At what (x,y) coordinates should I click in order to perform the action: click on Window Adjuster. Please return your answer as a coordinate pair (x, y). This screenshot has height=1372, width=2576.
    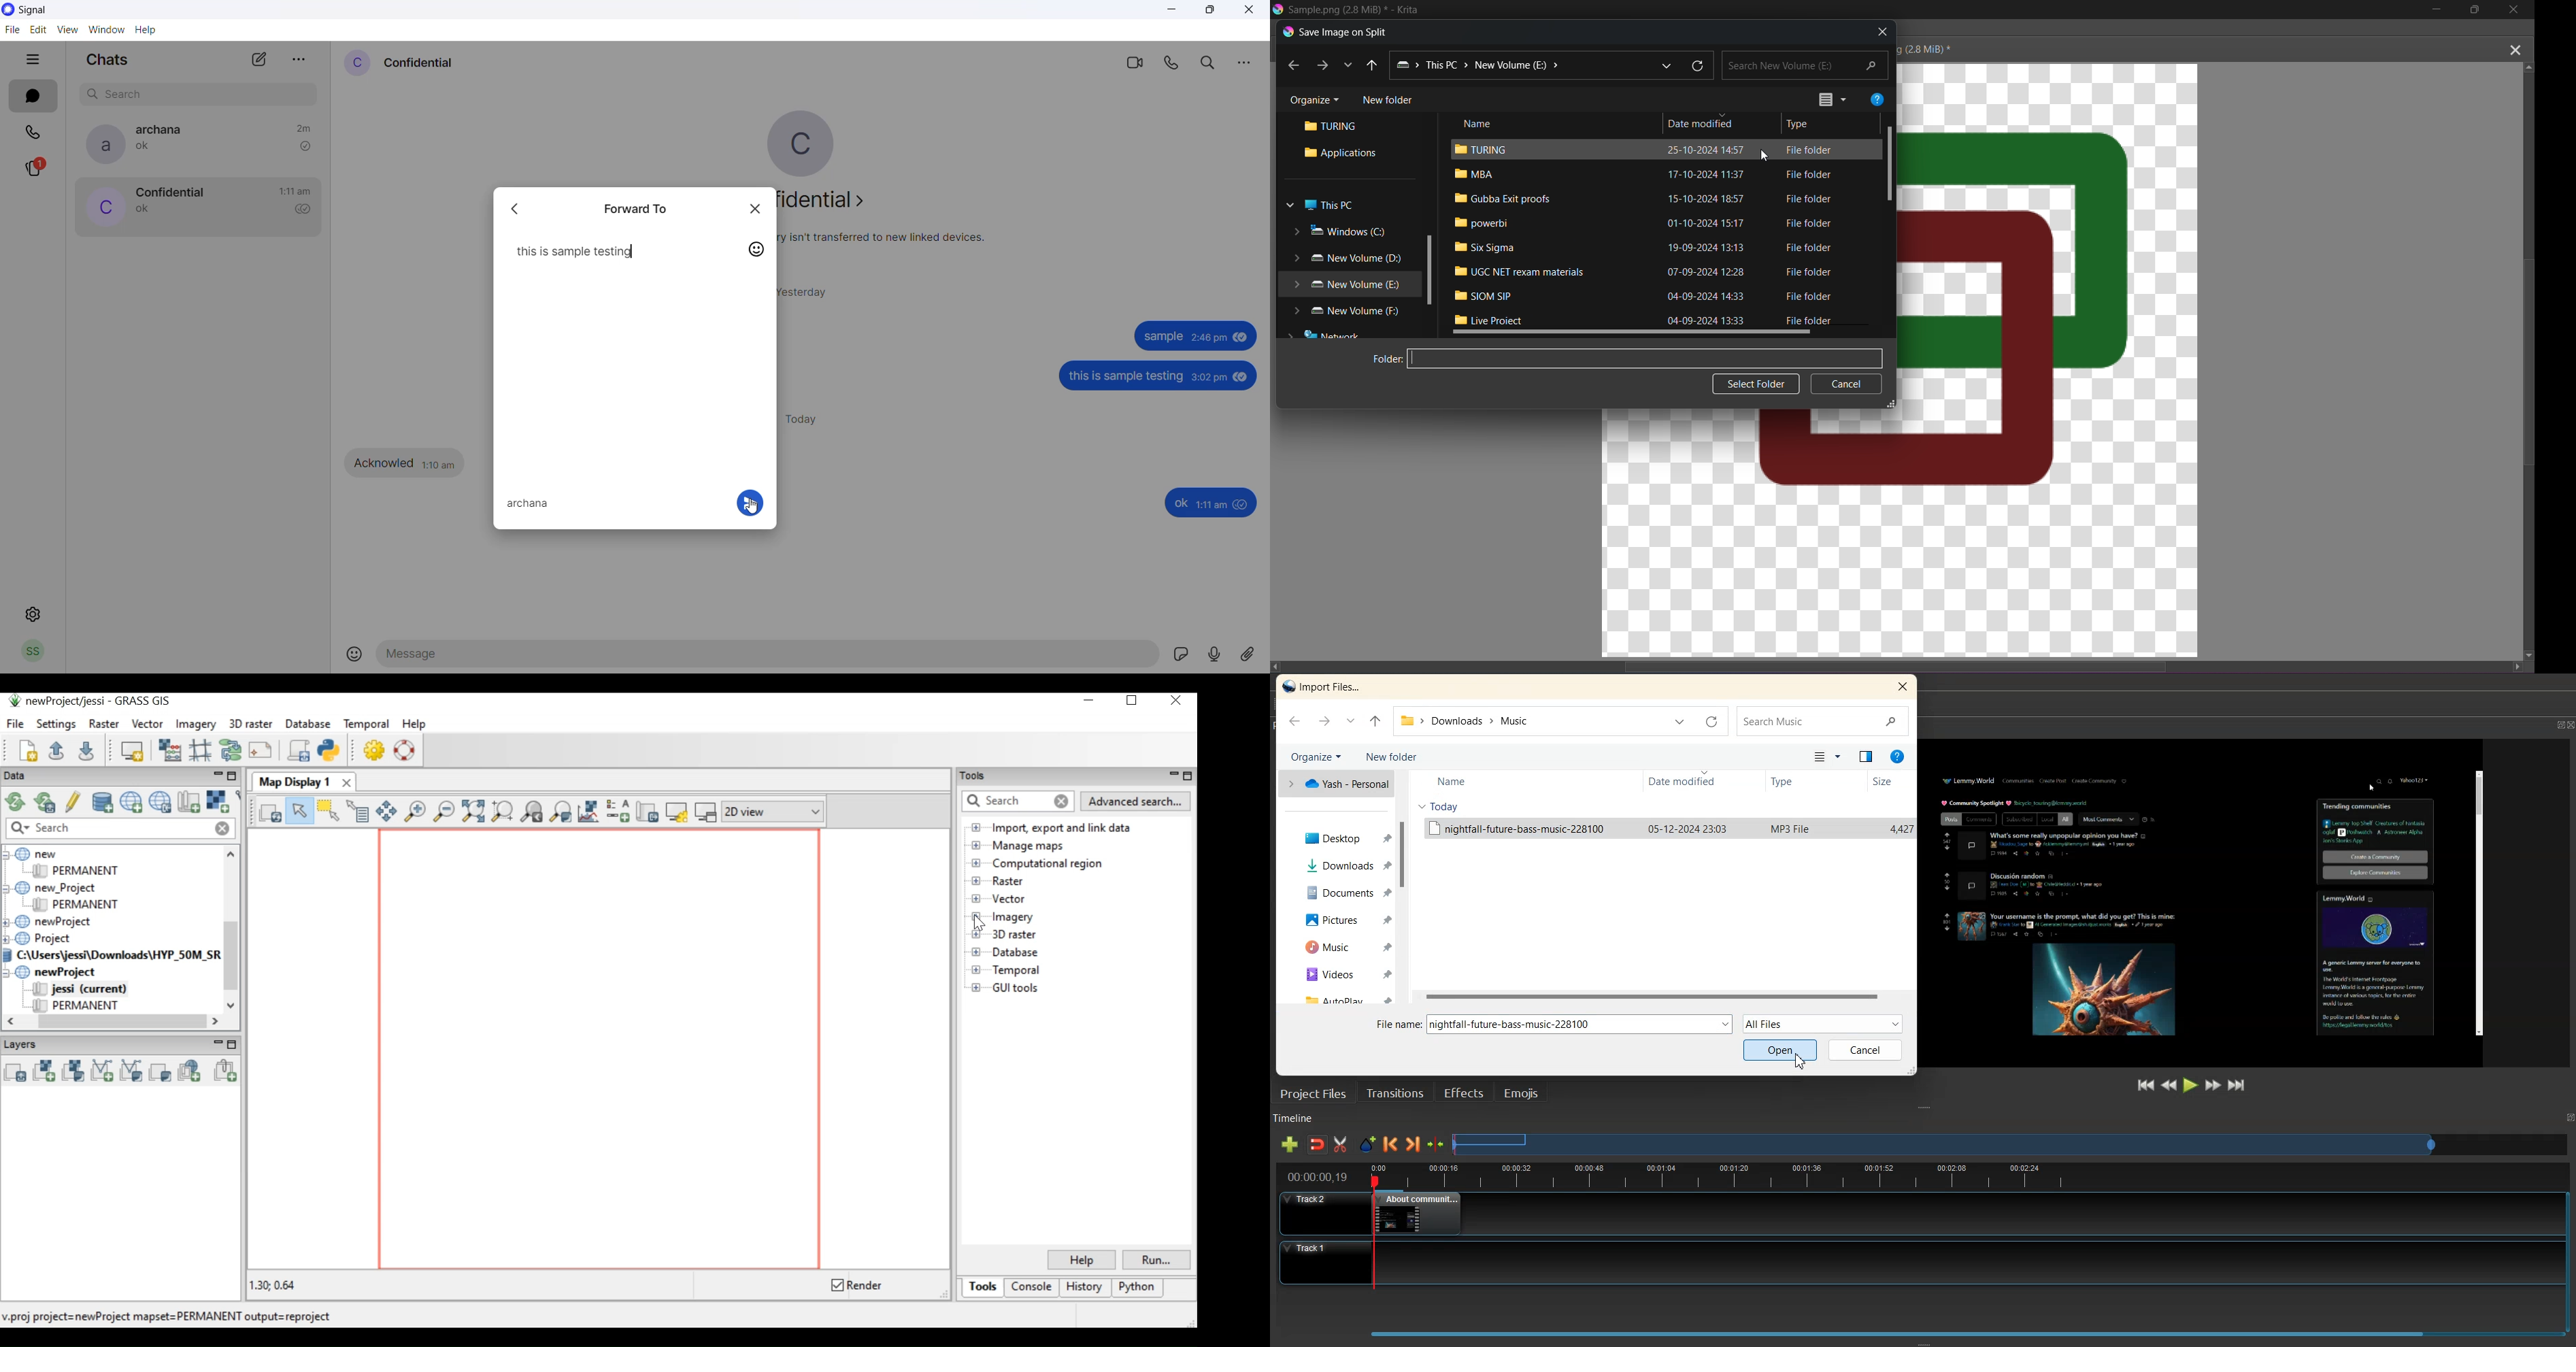
    Looking at the image, I should click on (1924, 1342).